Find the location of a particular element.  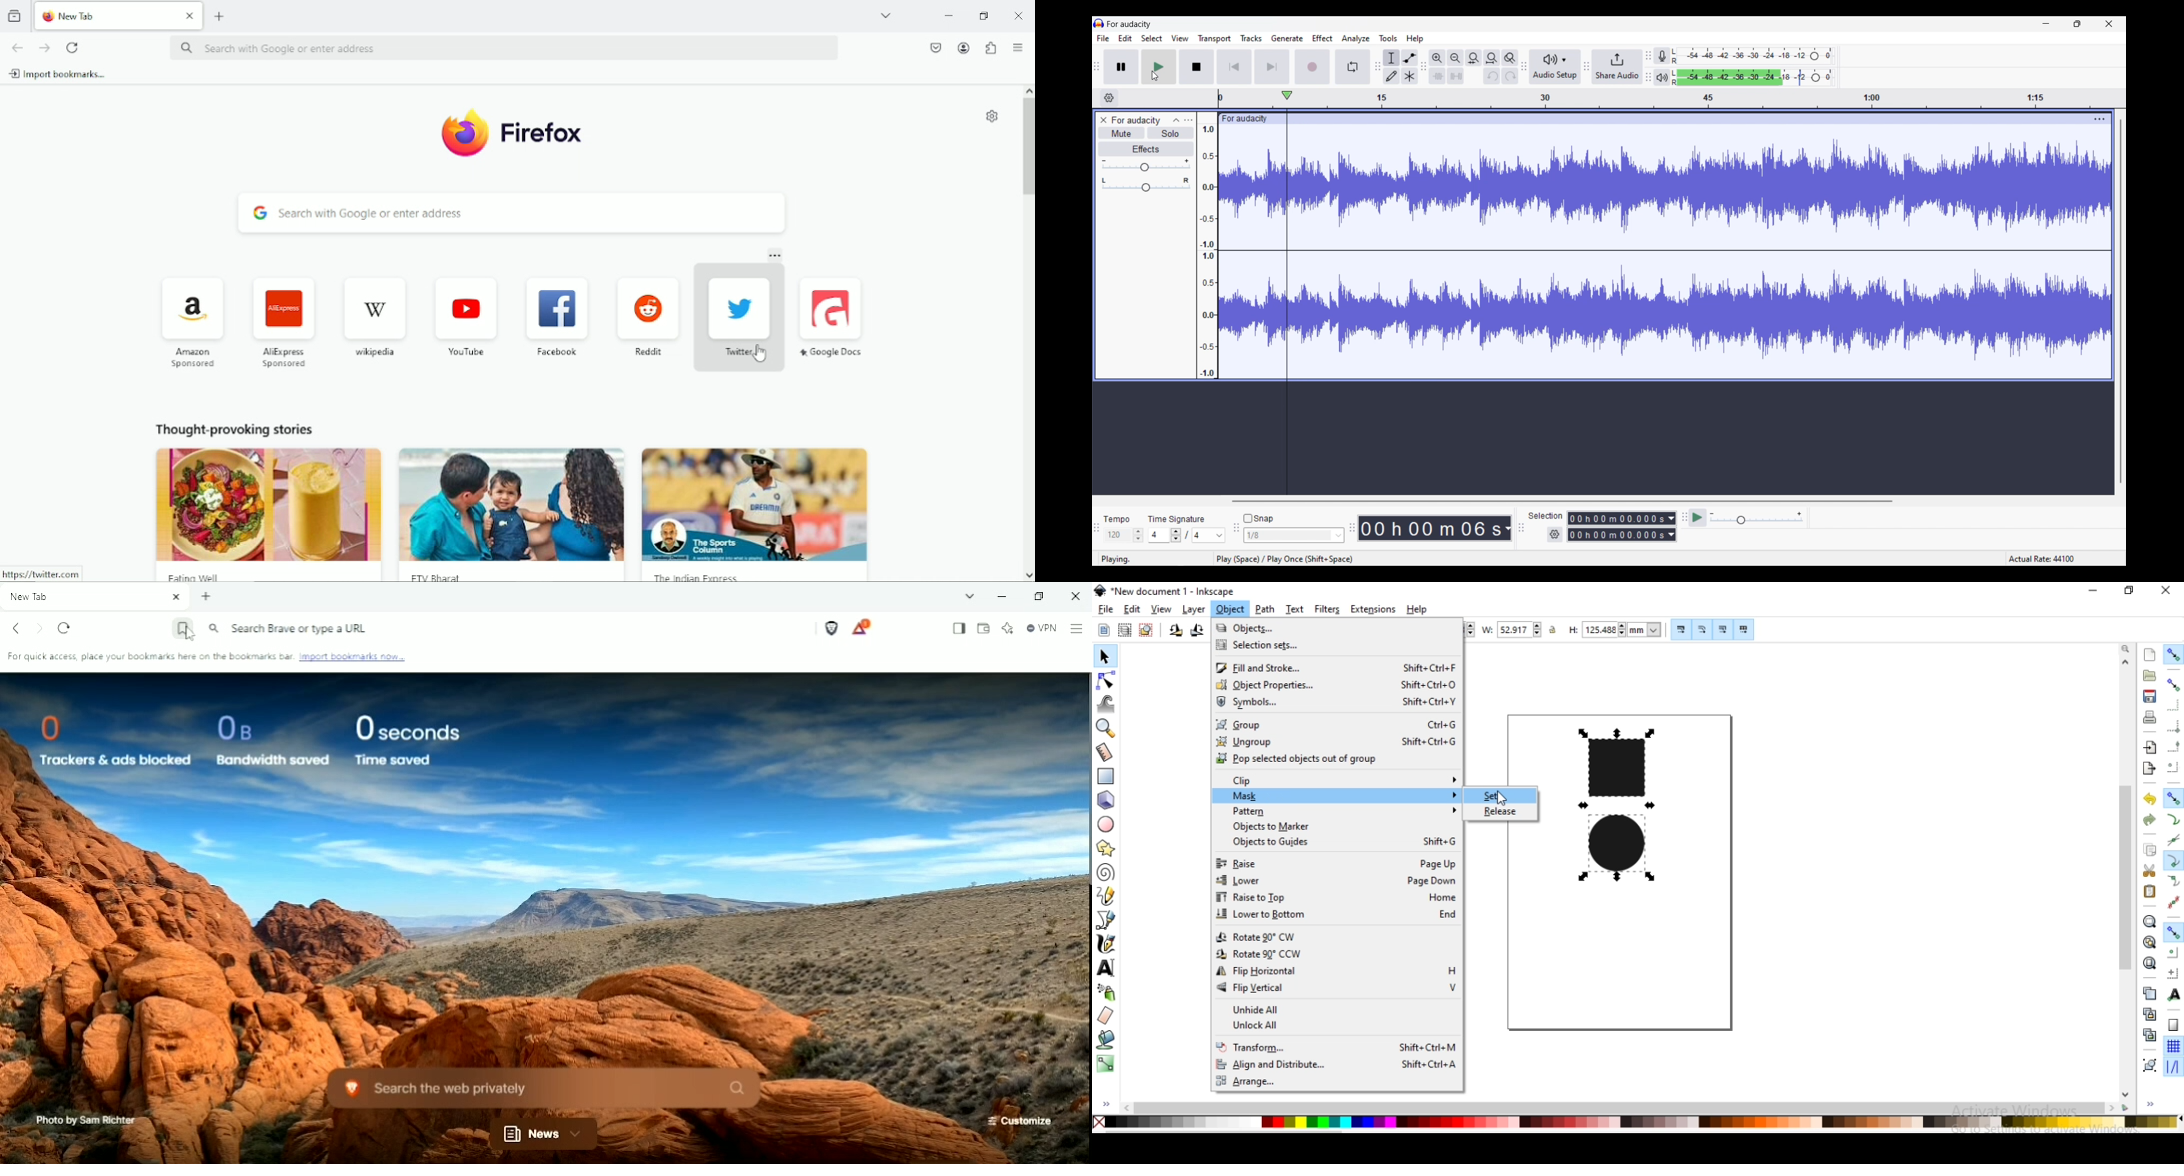

AliExpress is located at coordinates (282, 320).